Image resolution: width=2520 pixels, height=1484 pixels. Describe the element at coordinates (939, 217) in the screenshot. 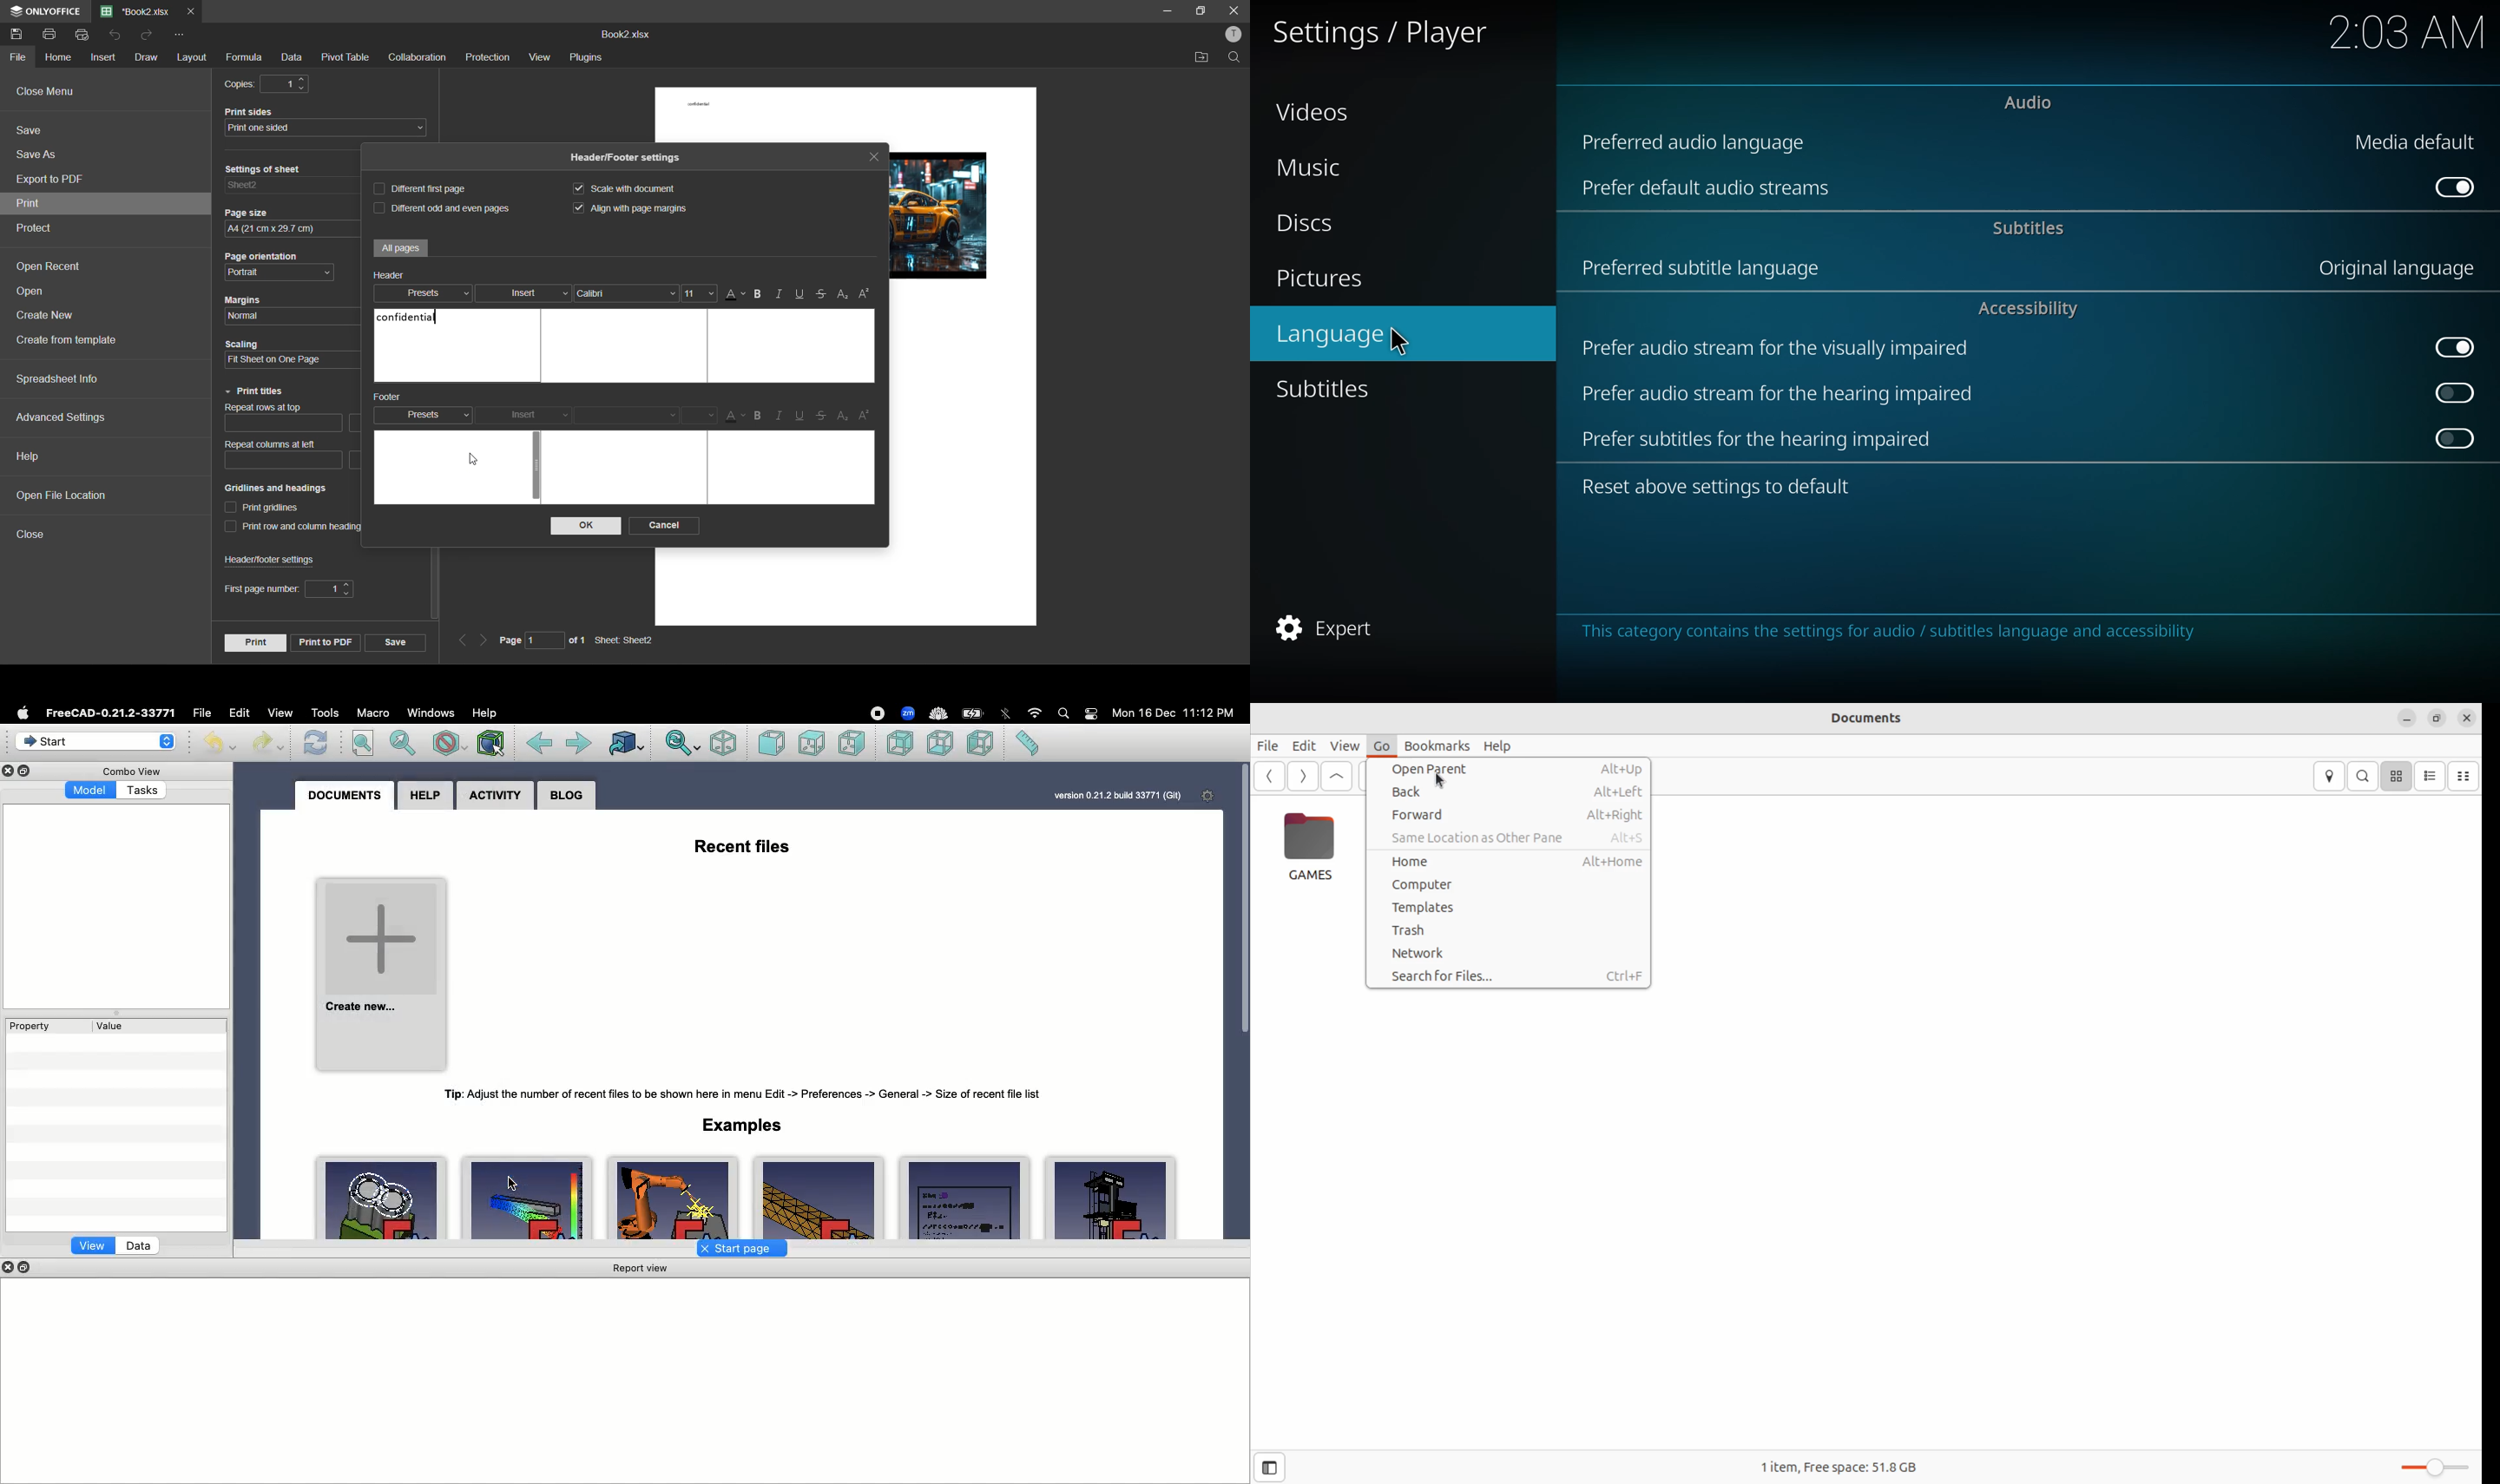

I see `picture` at that location.